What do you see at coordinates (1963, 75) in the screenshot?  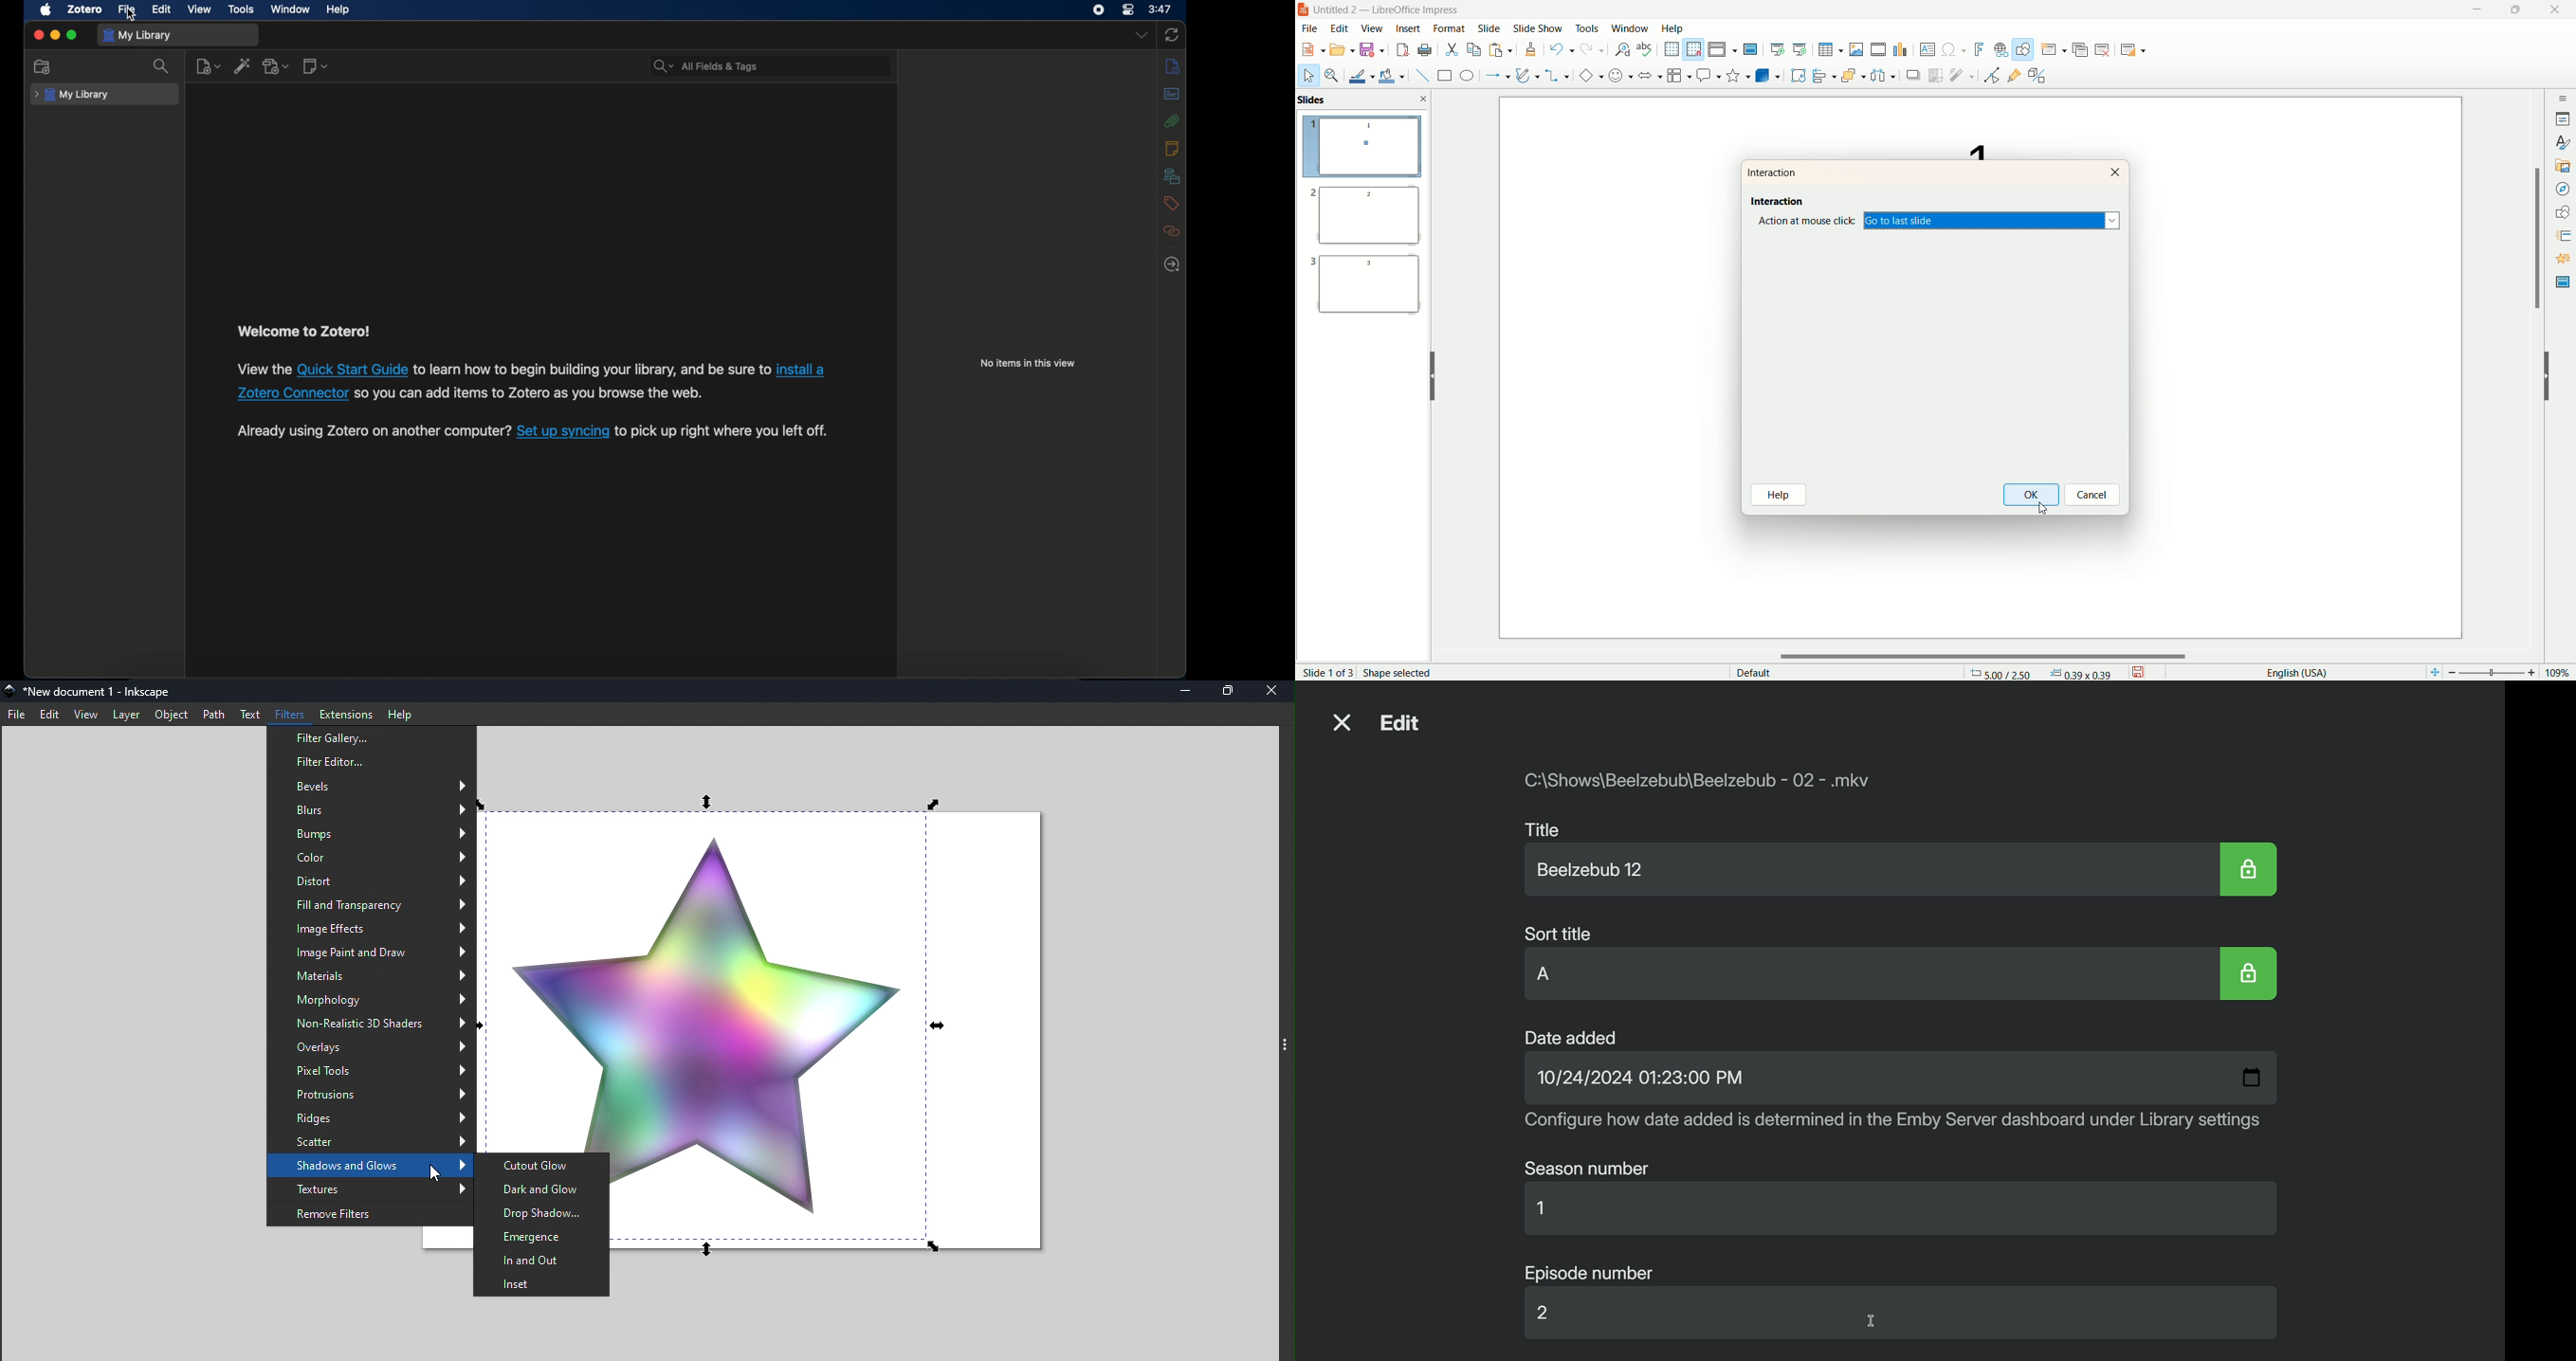 I see `filter` at bounding box center [1963, 75].